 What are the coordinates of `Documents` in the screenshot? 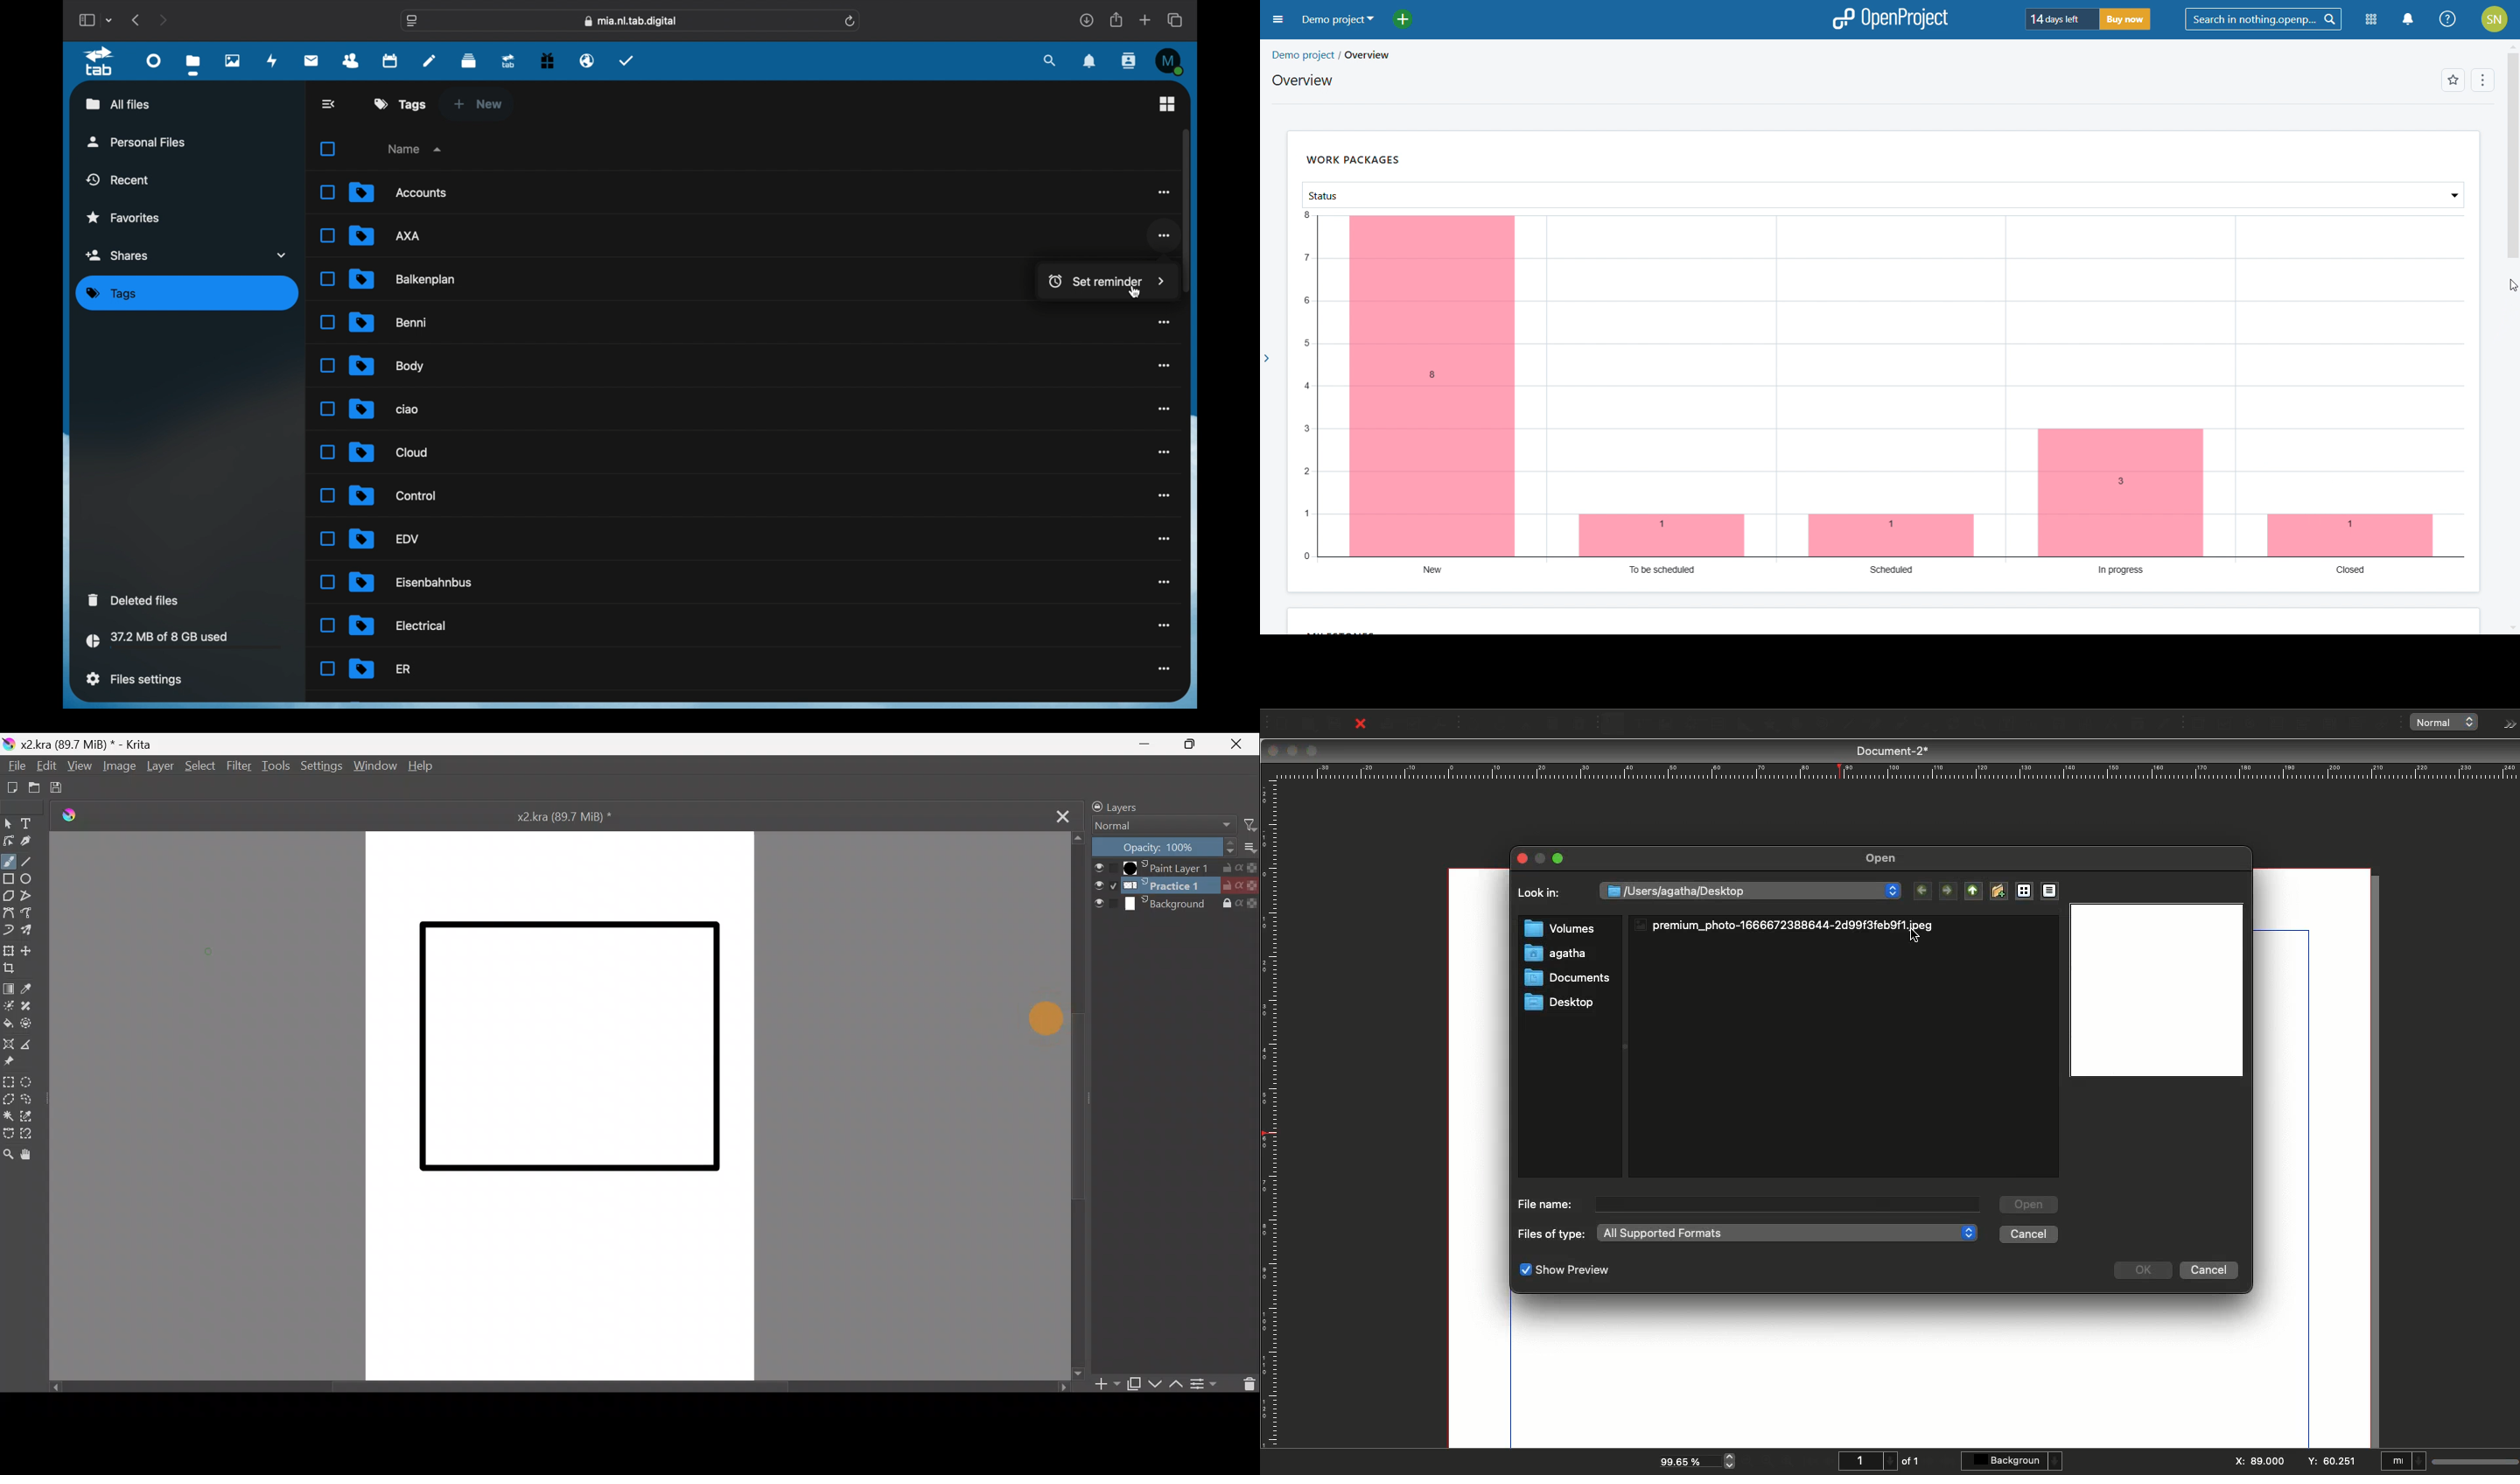 It's located at (1561, 981).